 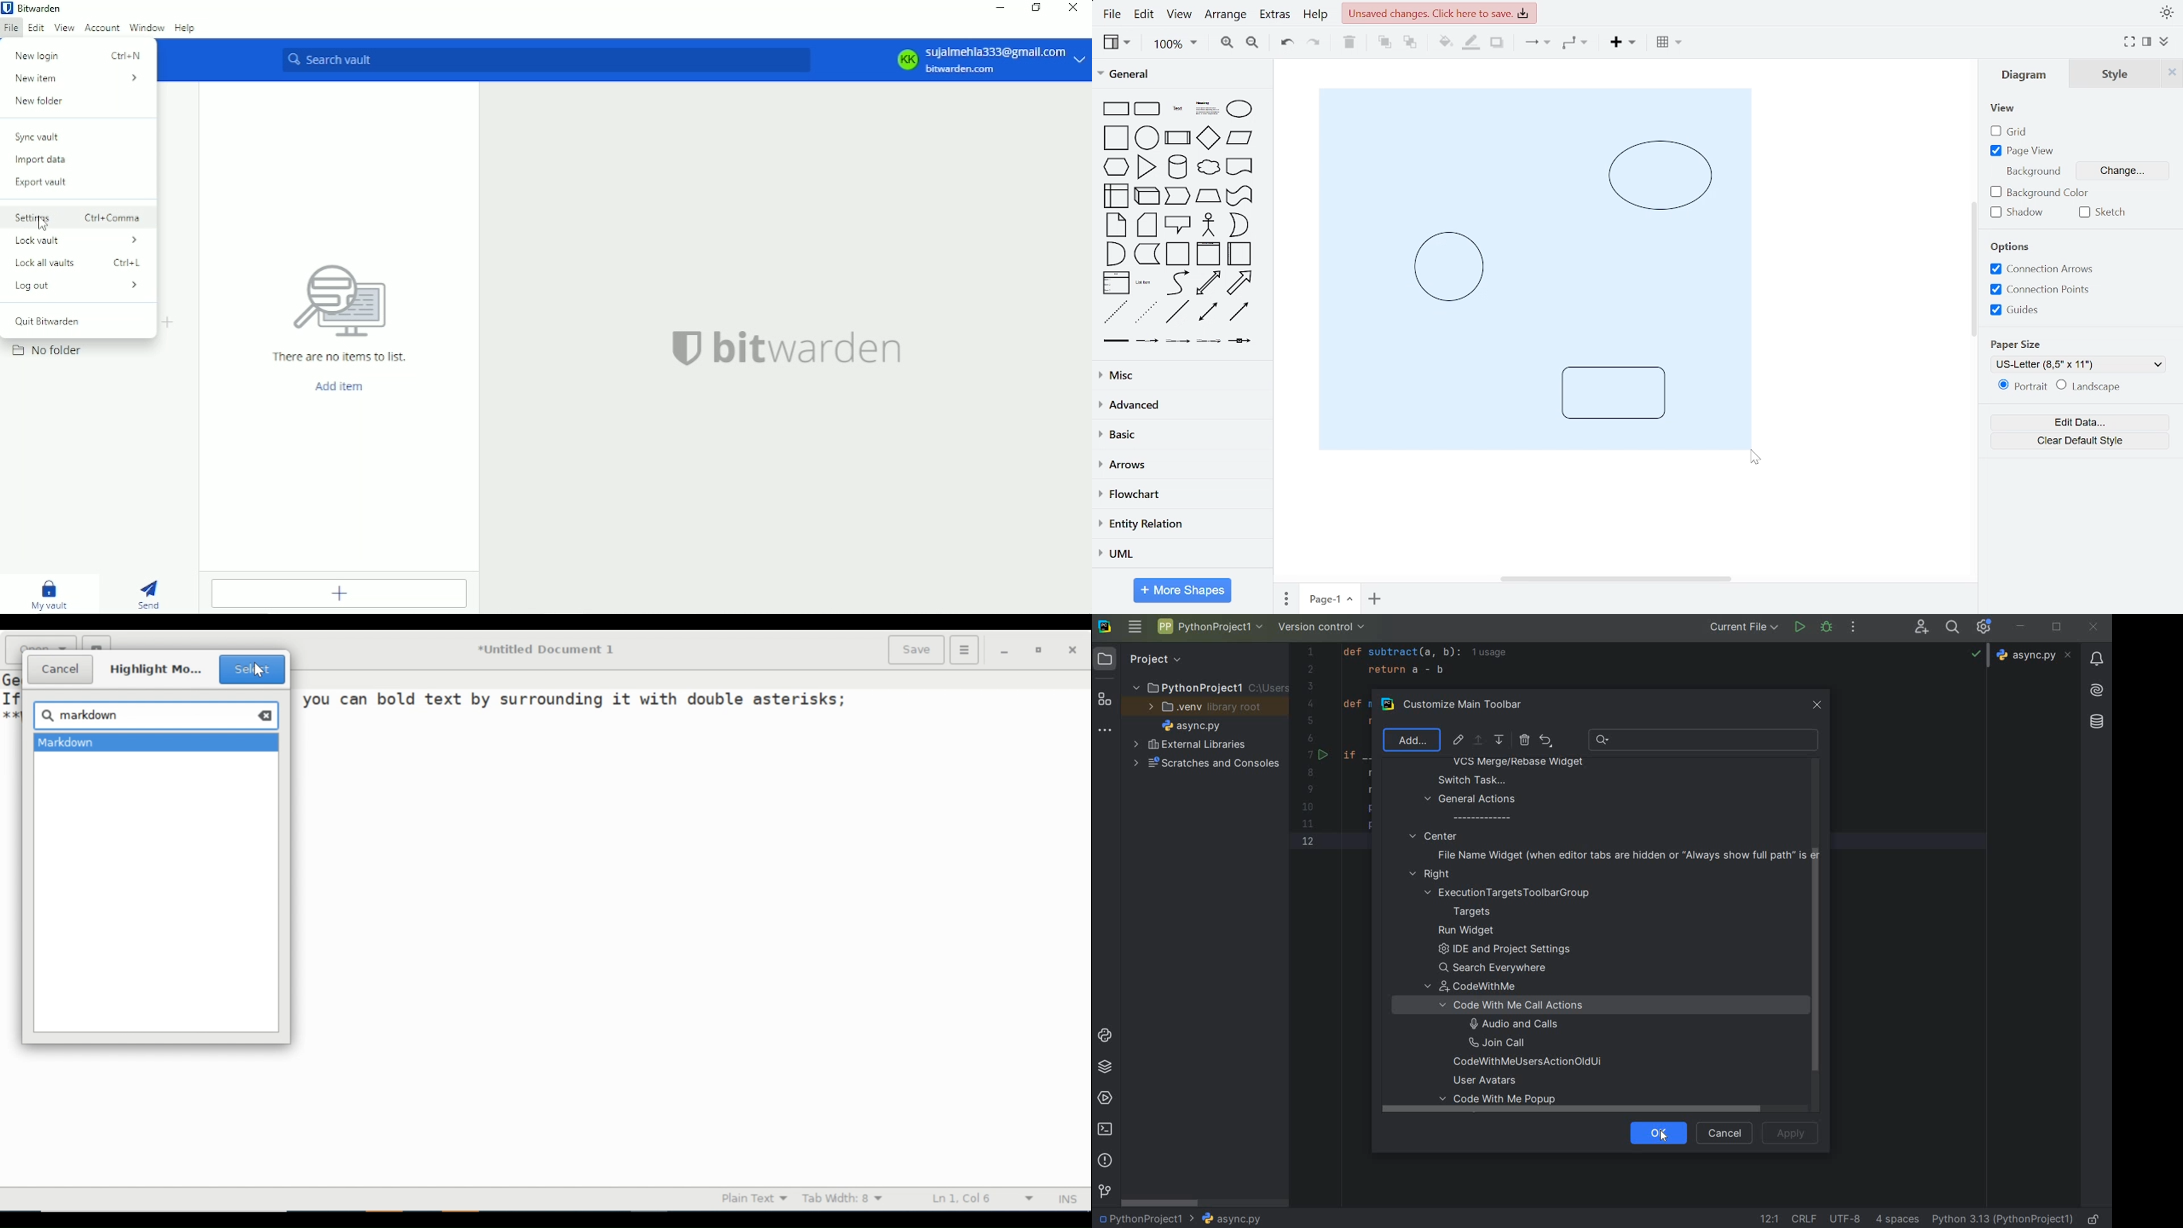 I want to click on list item, so click(x=1145, y=283).